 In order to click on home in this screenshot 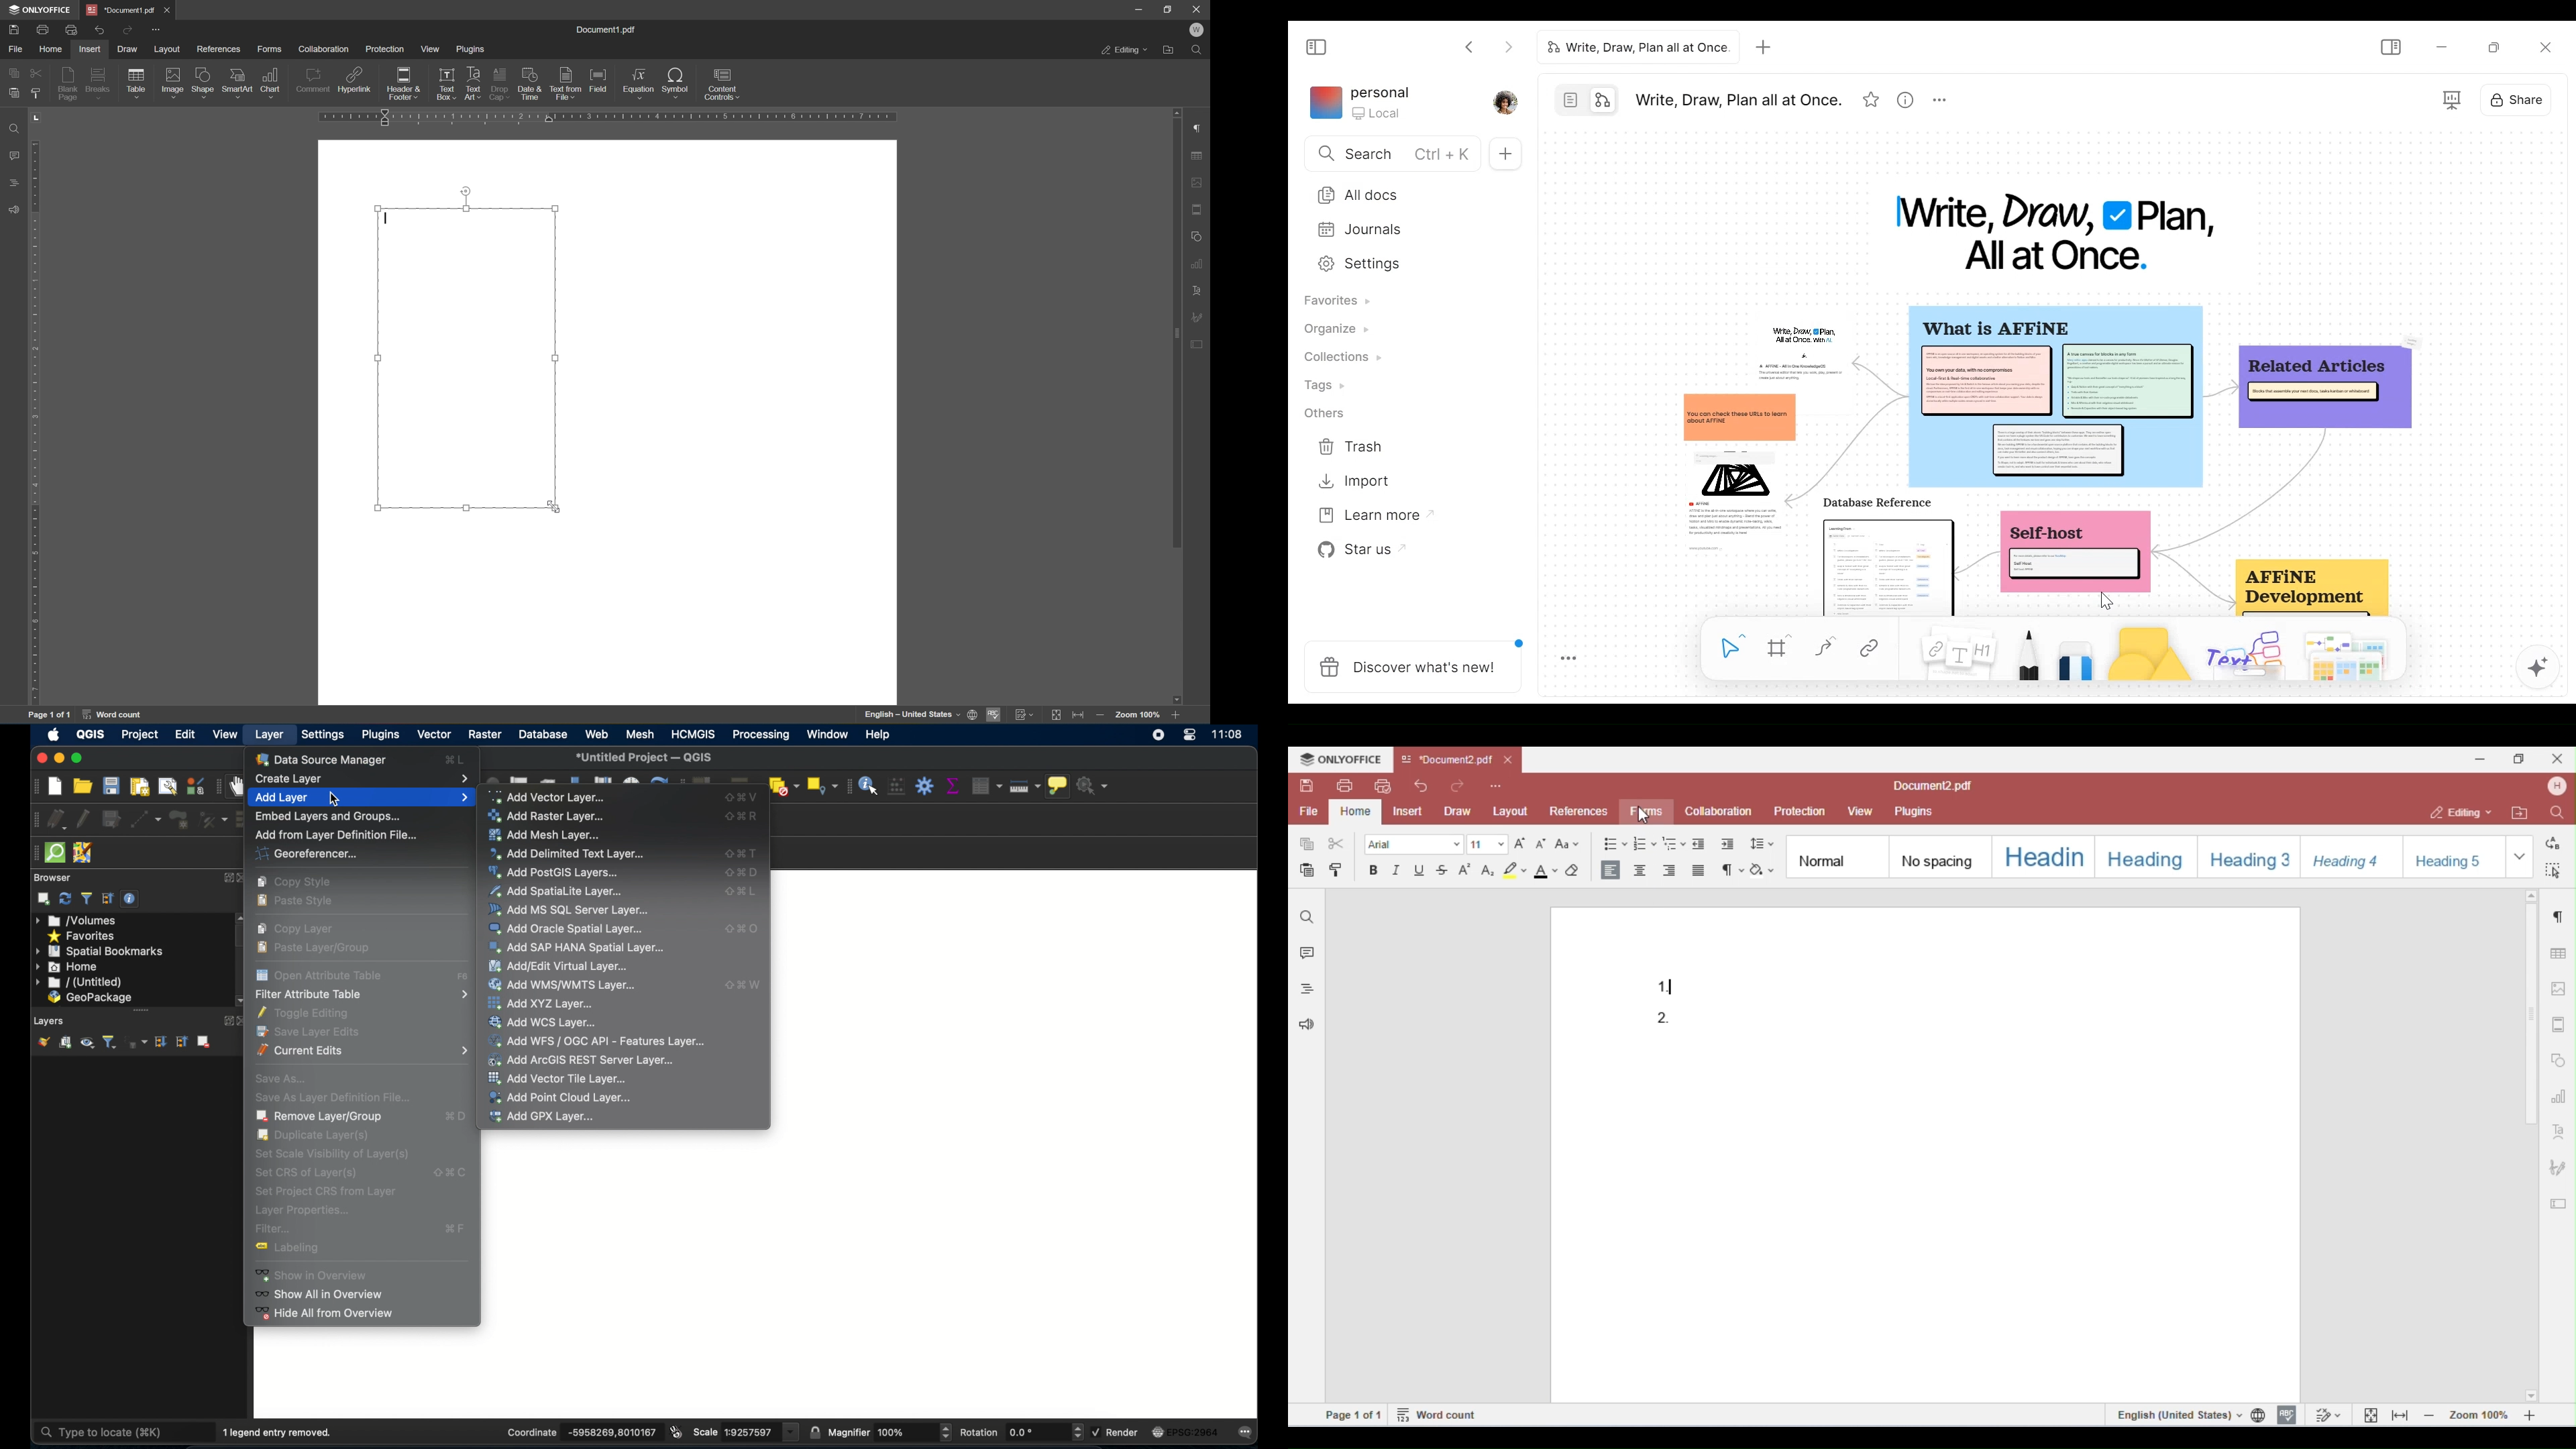, I will do `click(52, 50)`.